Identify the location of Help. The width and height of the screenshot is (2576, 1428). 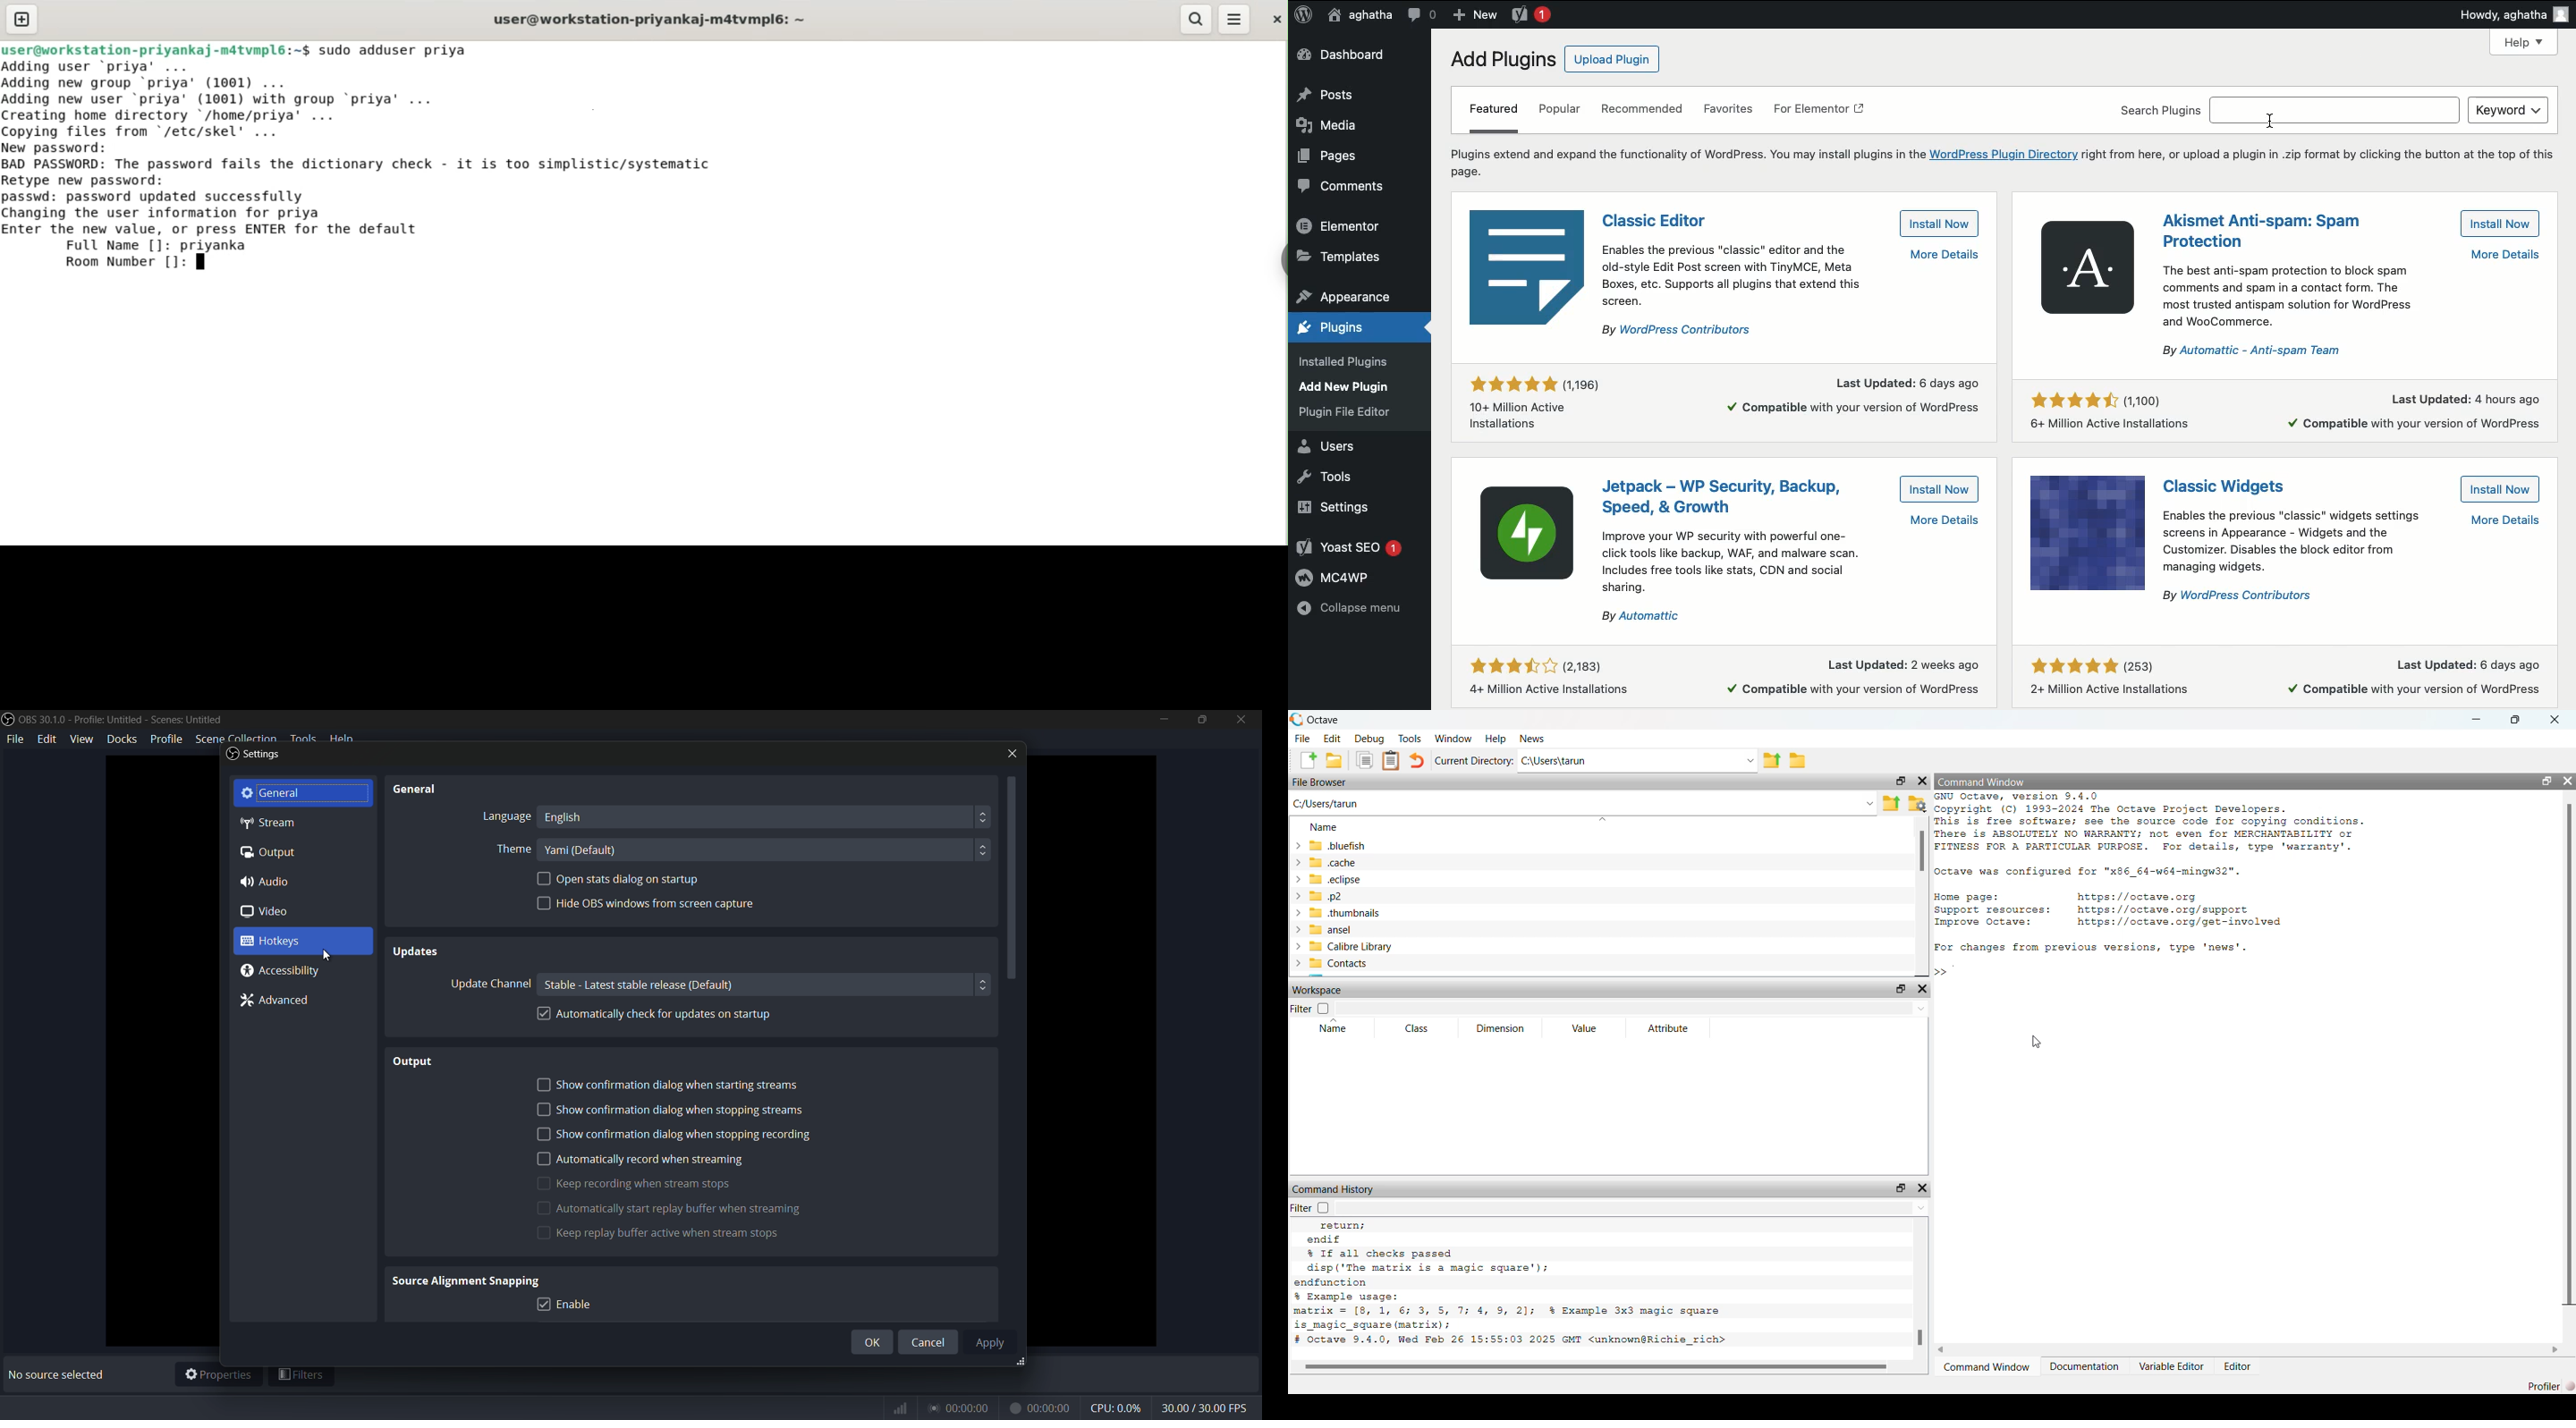
(2525, 43).